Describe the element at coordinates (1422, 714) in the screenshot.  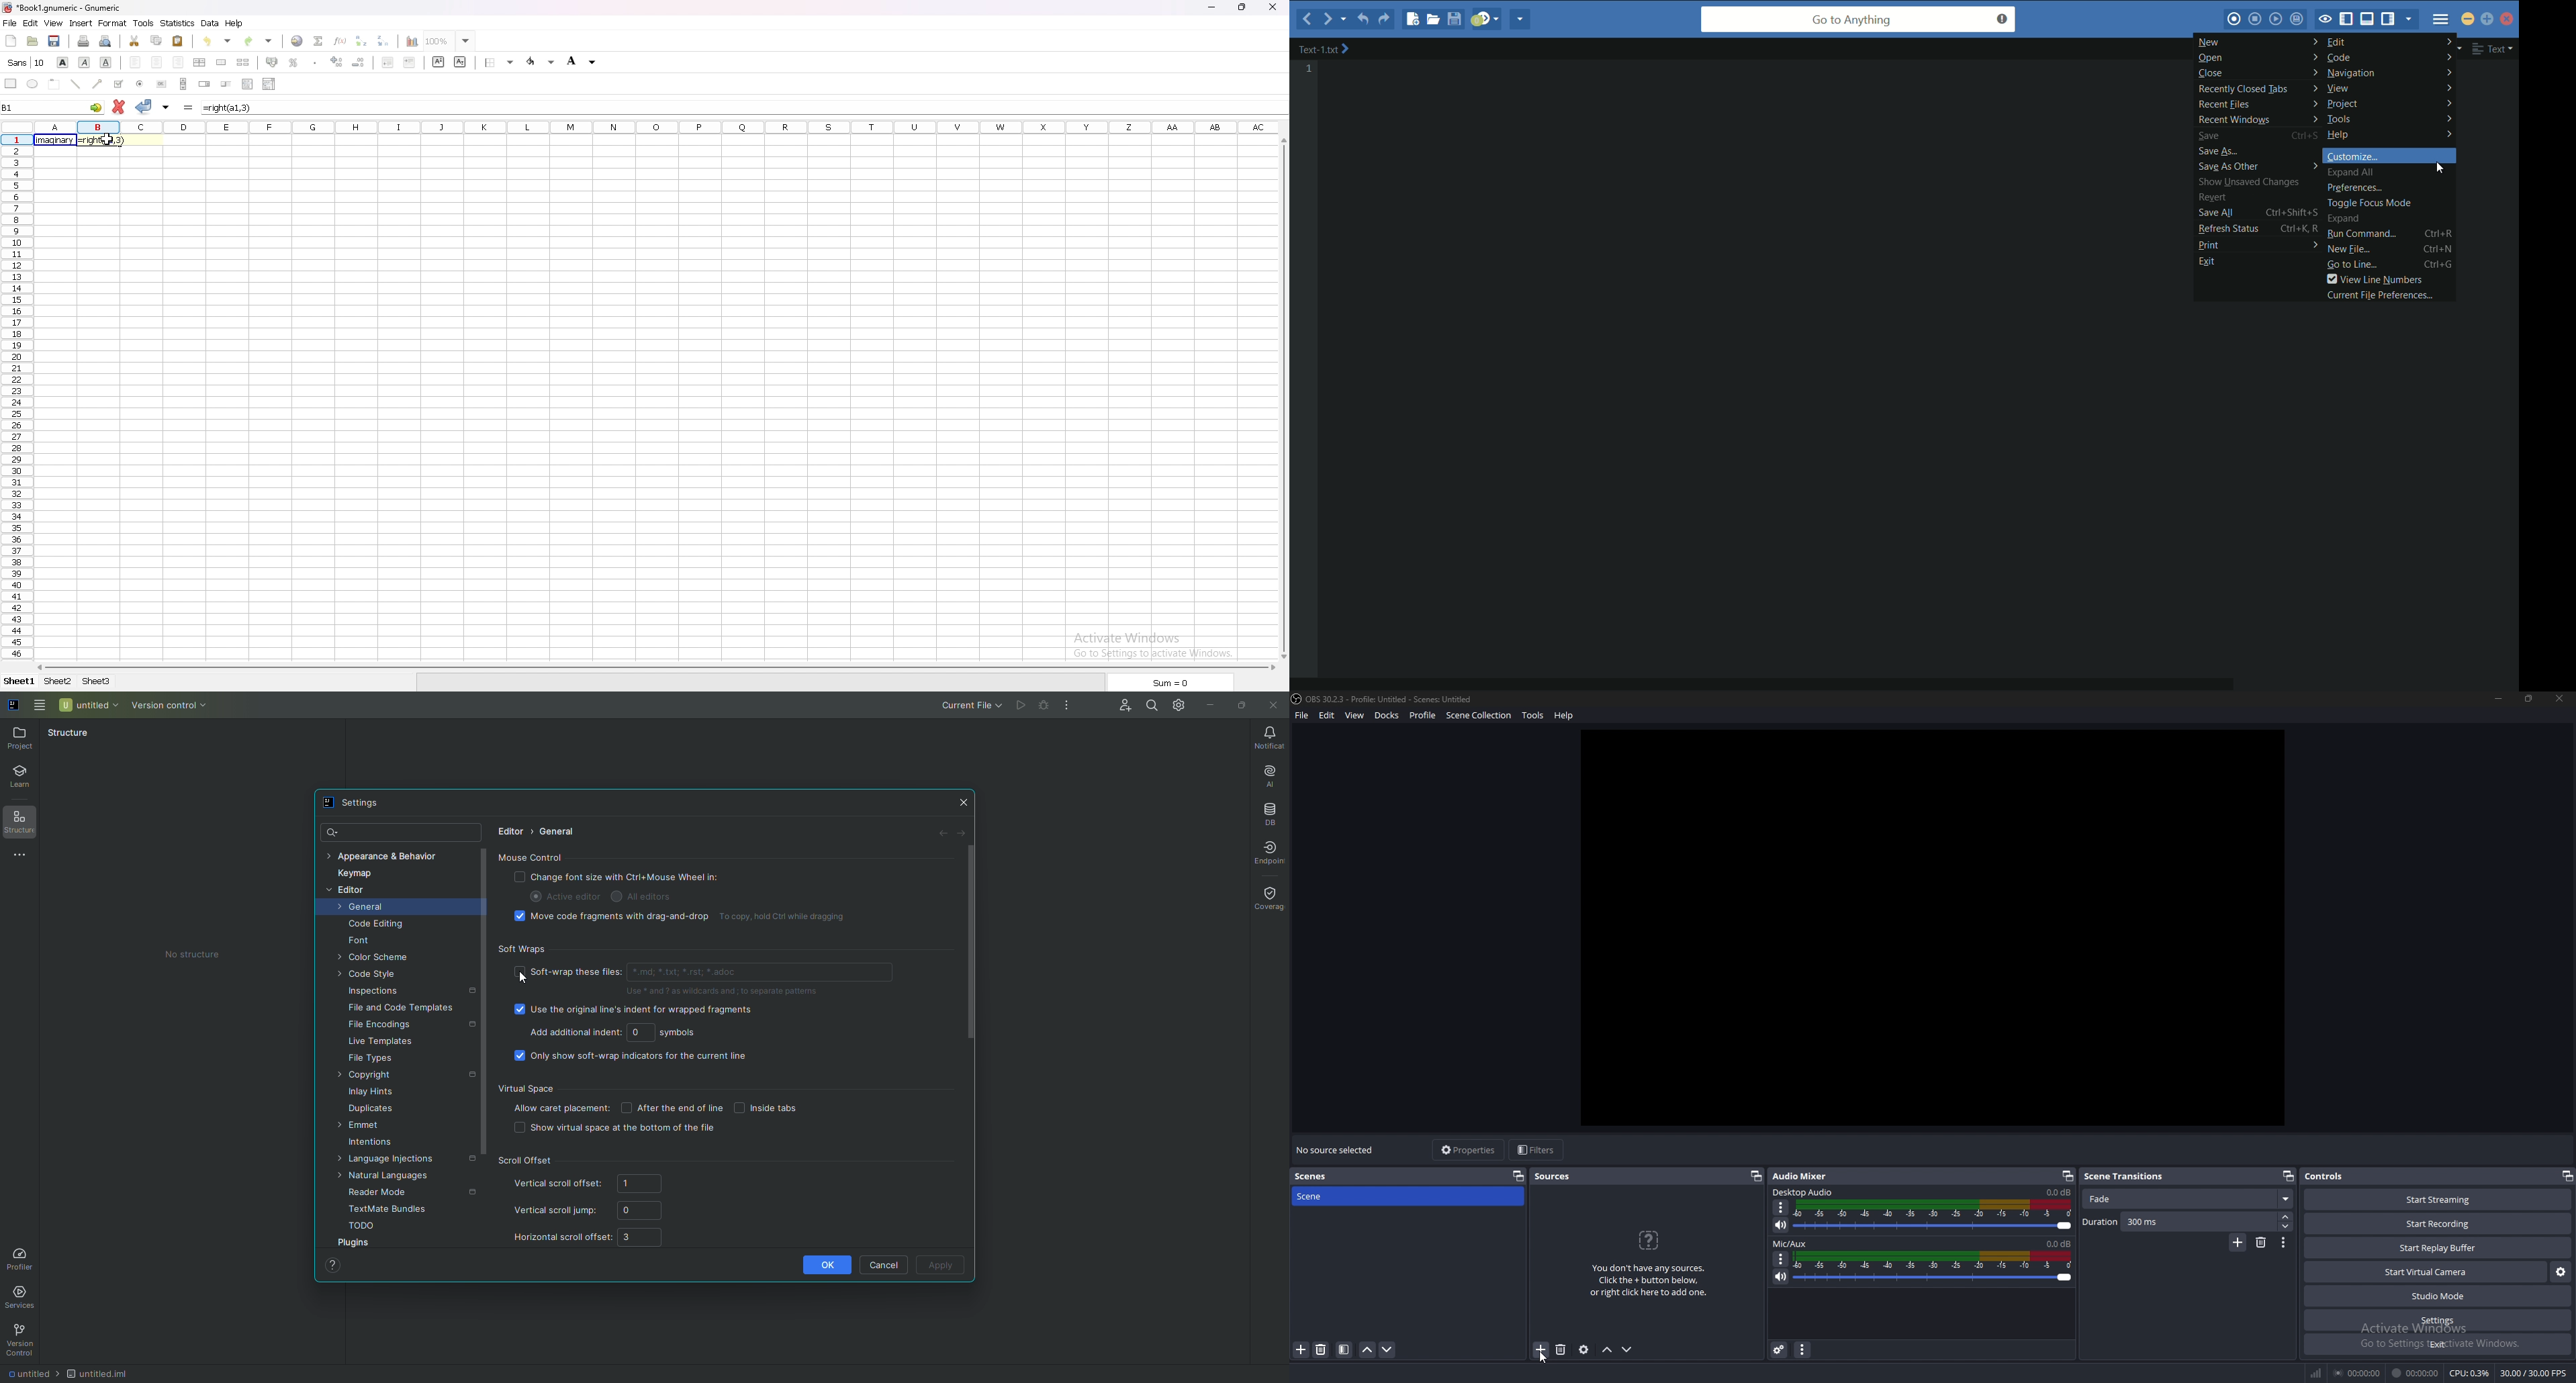
I see `profile` at that location.